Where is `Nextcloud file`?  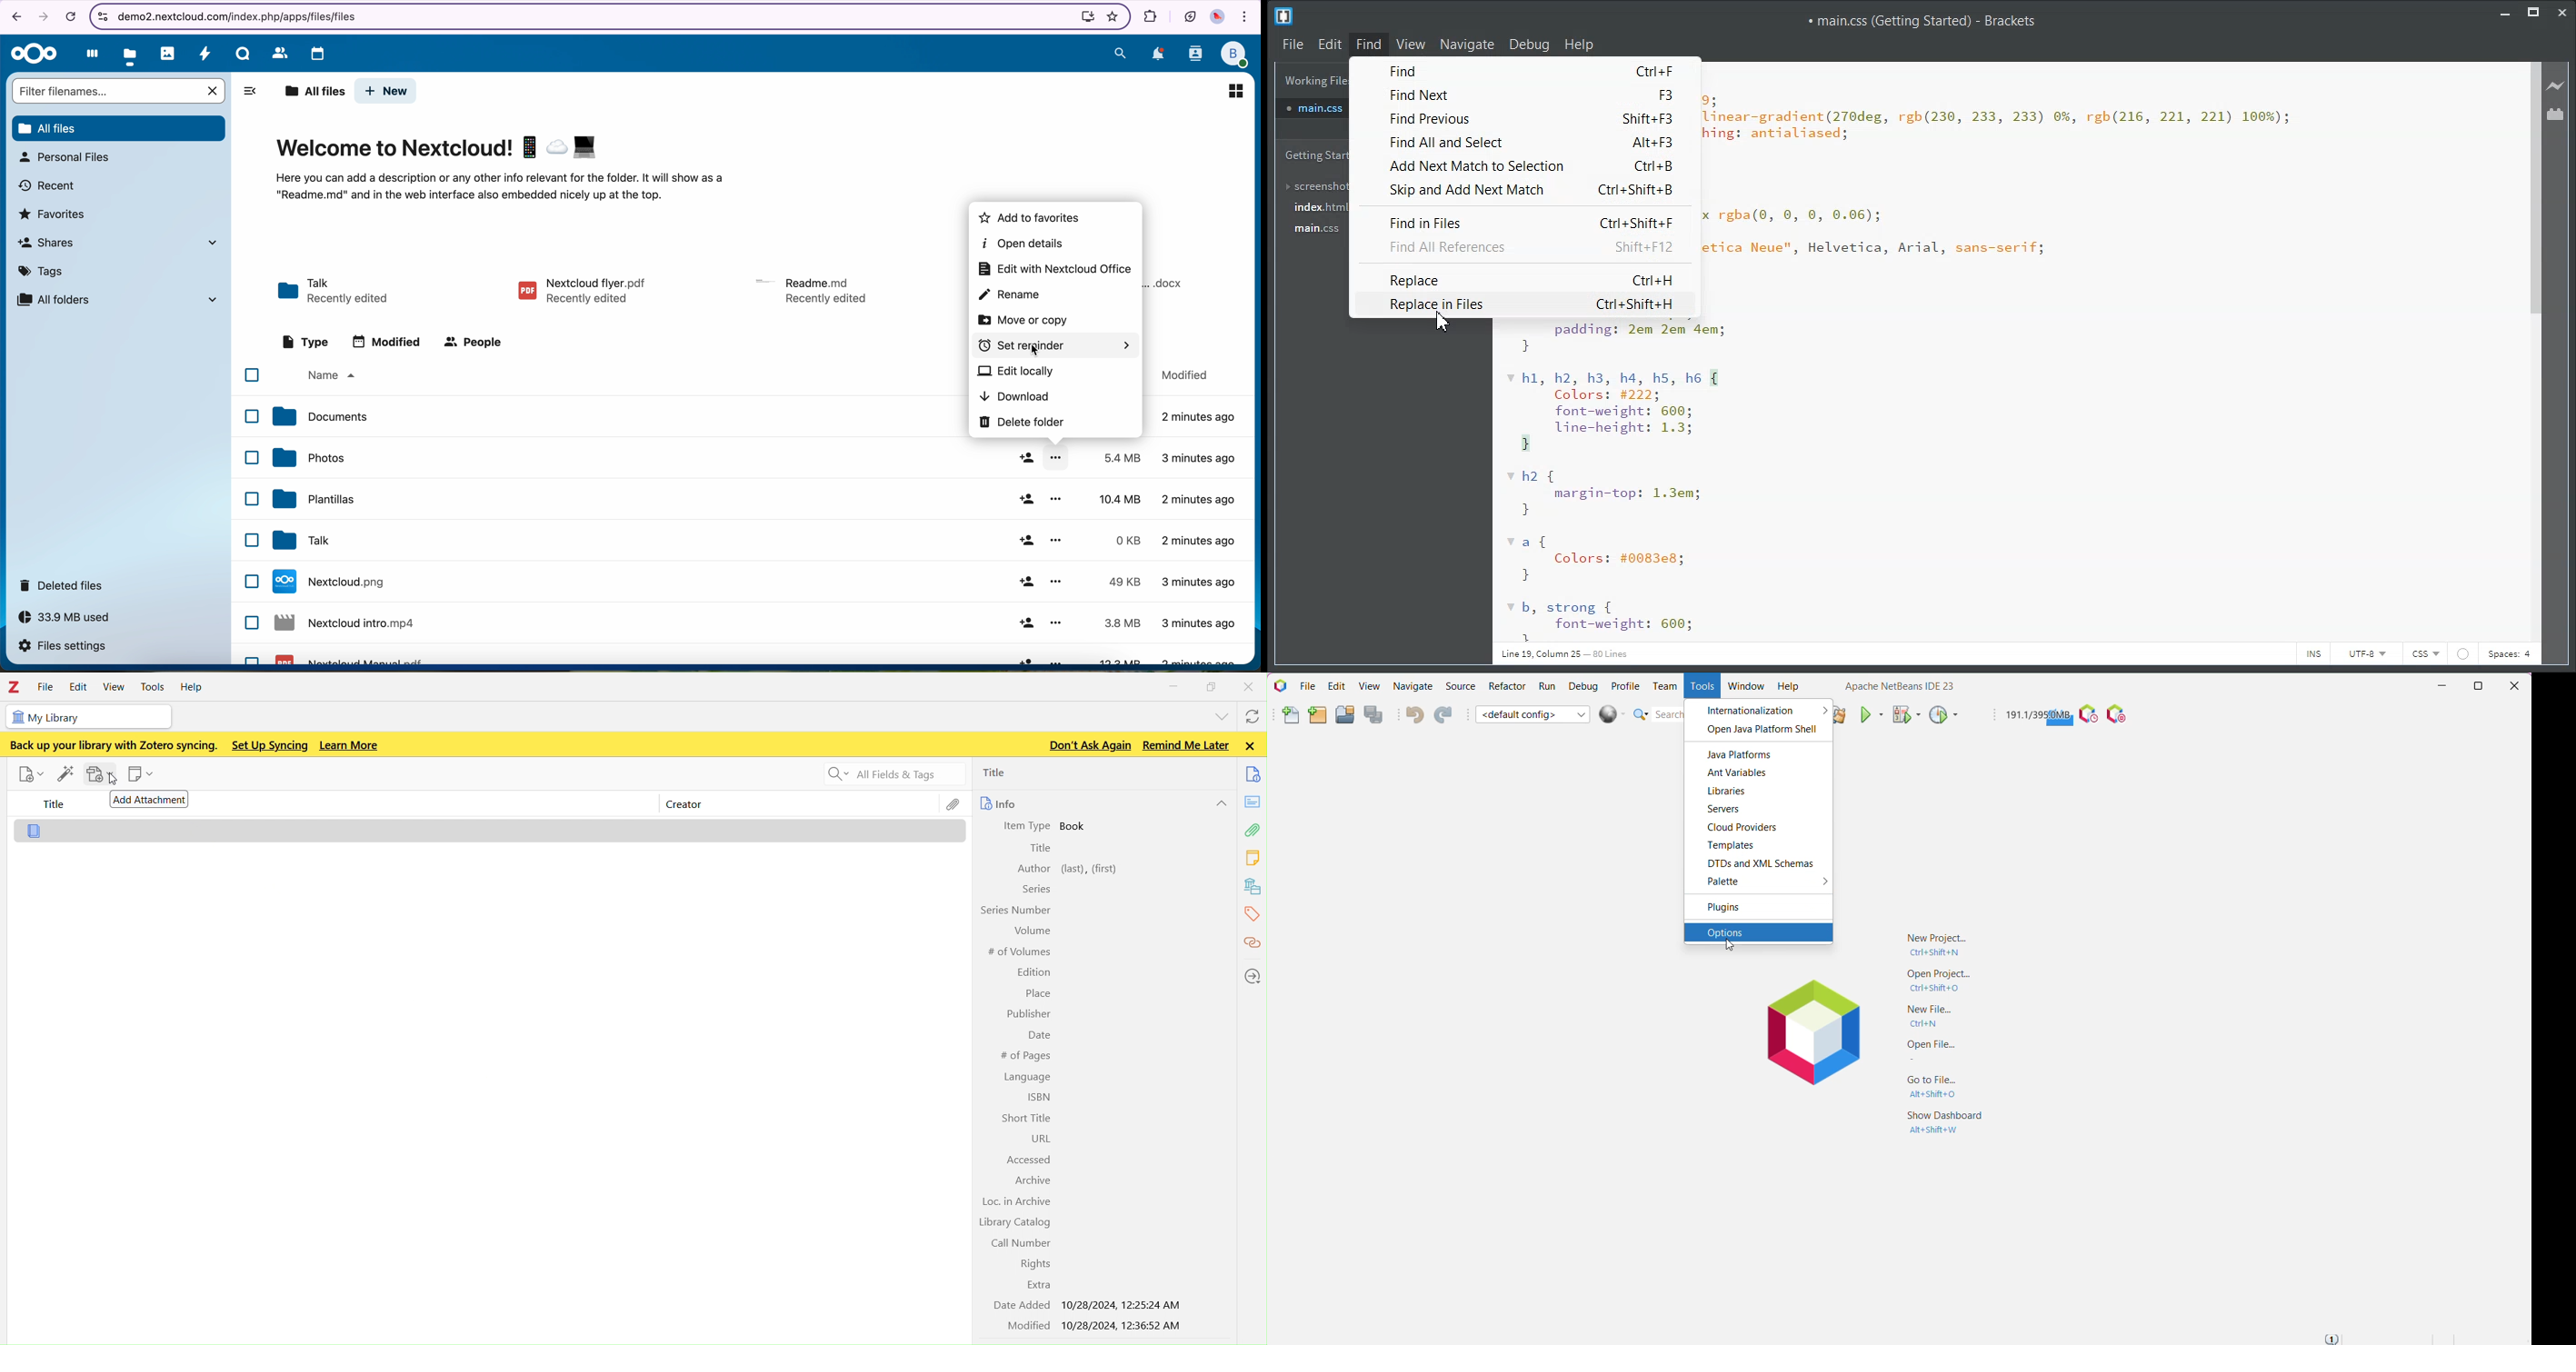
Nextcloud file is located at coordinates (348, 624).